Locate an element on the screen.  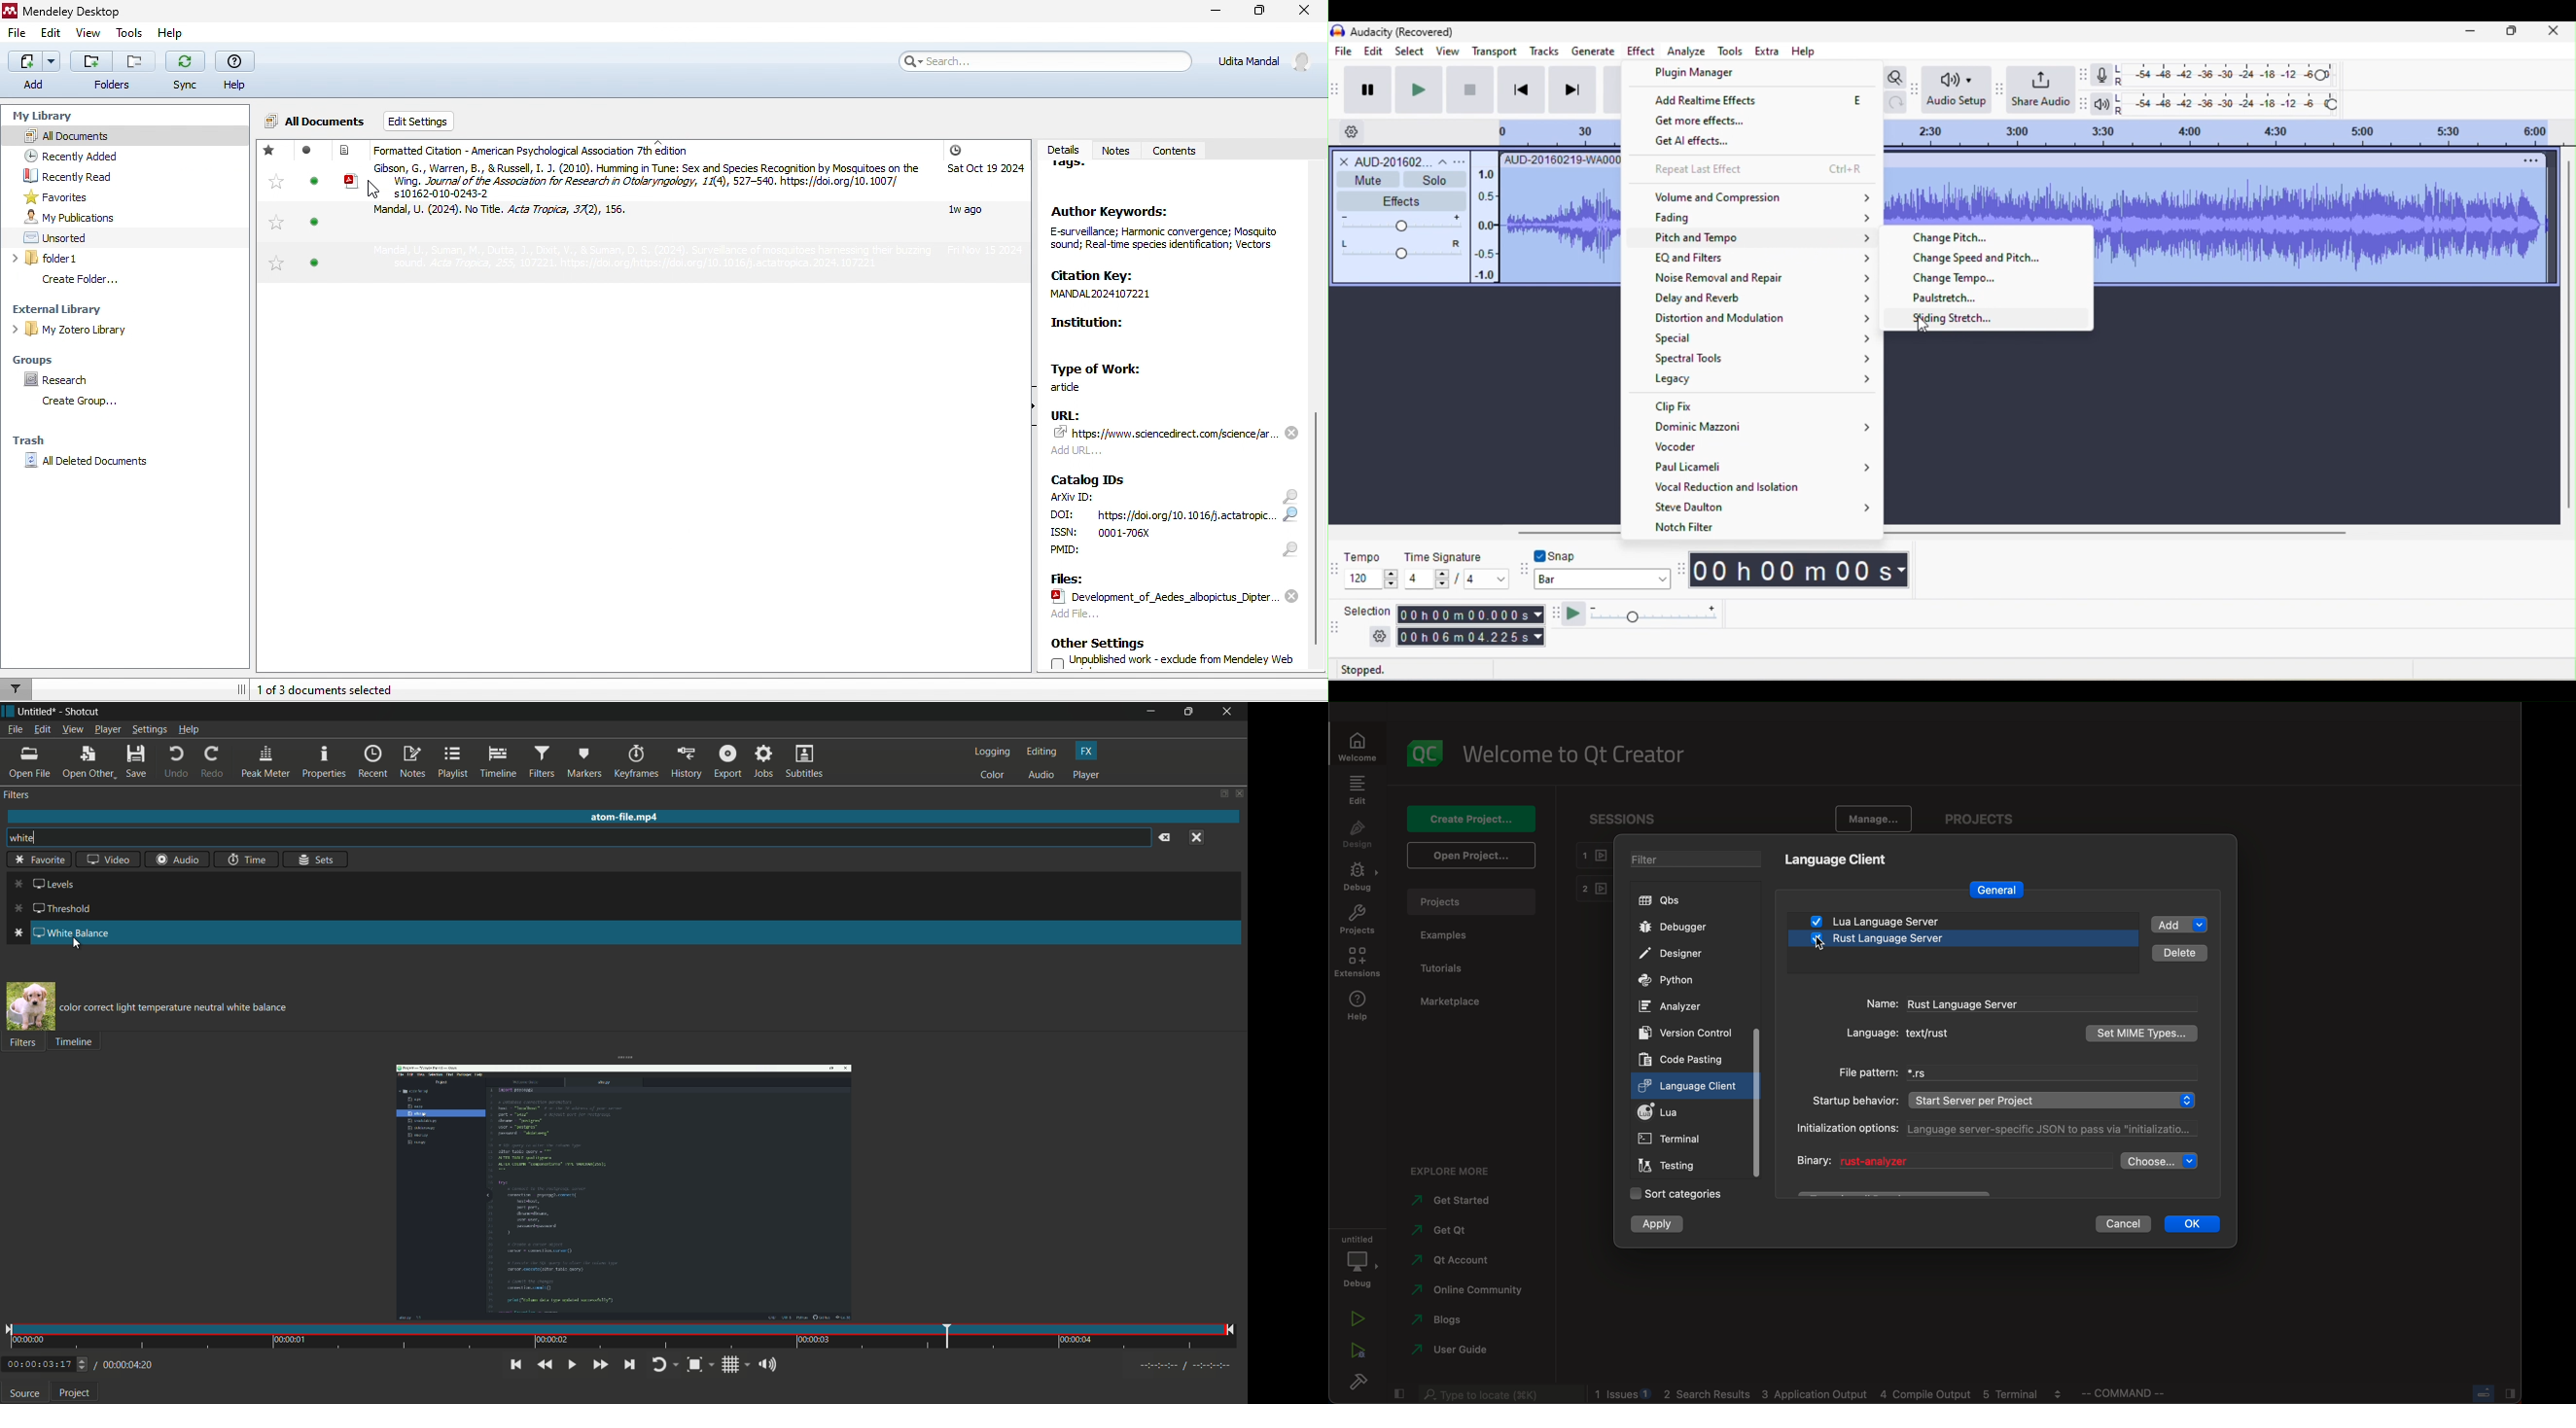
audio is located at coordinates (176, 859).